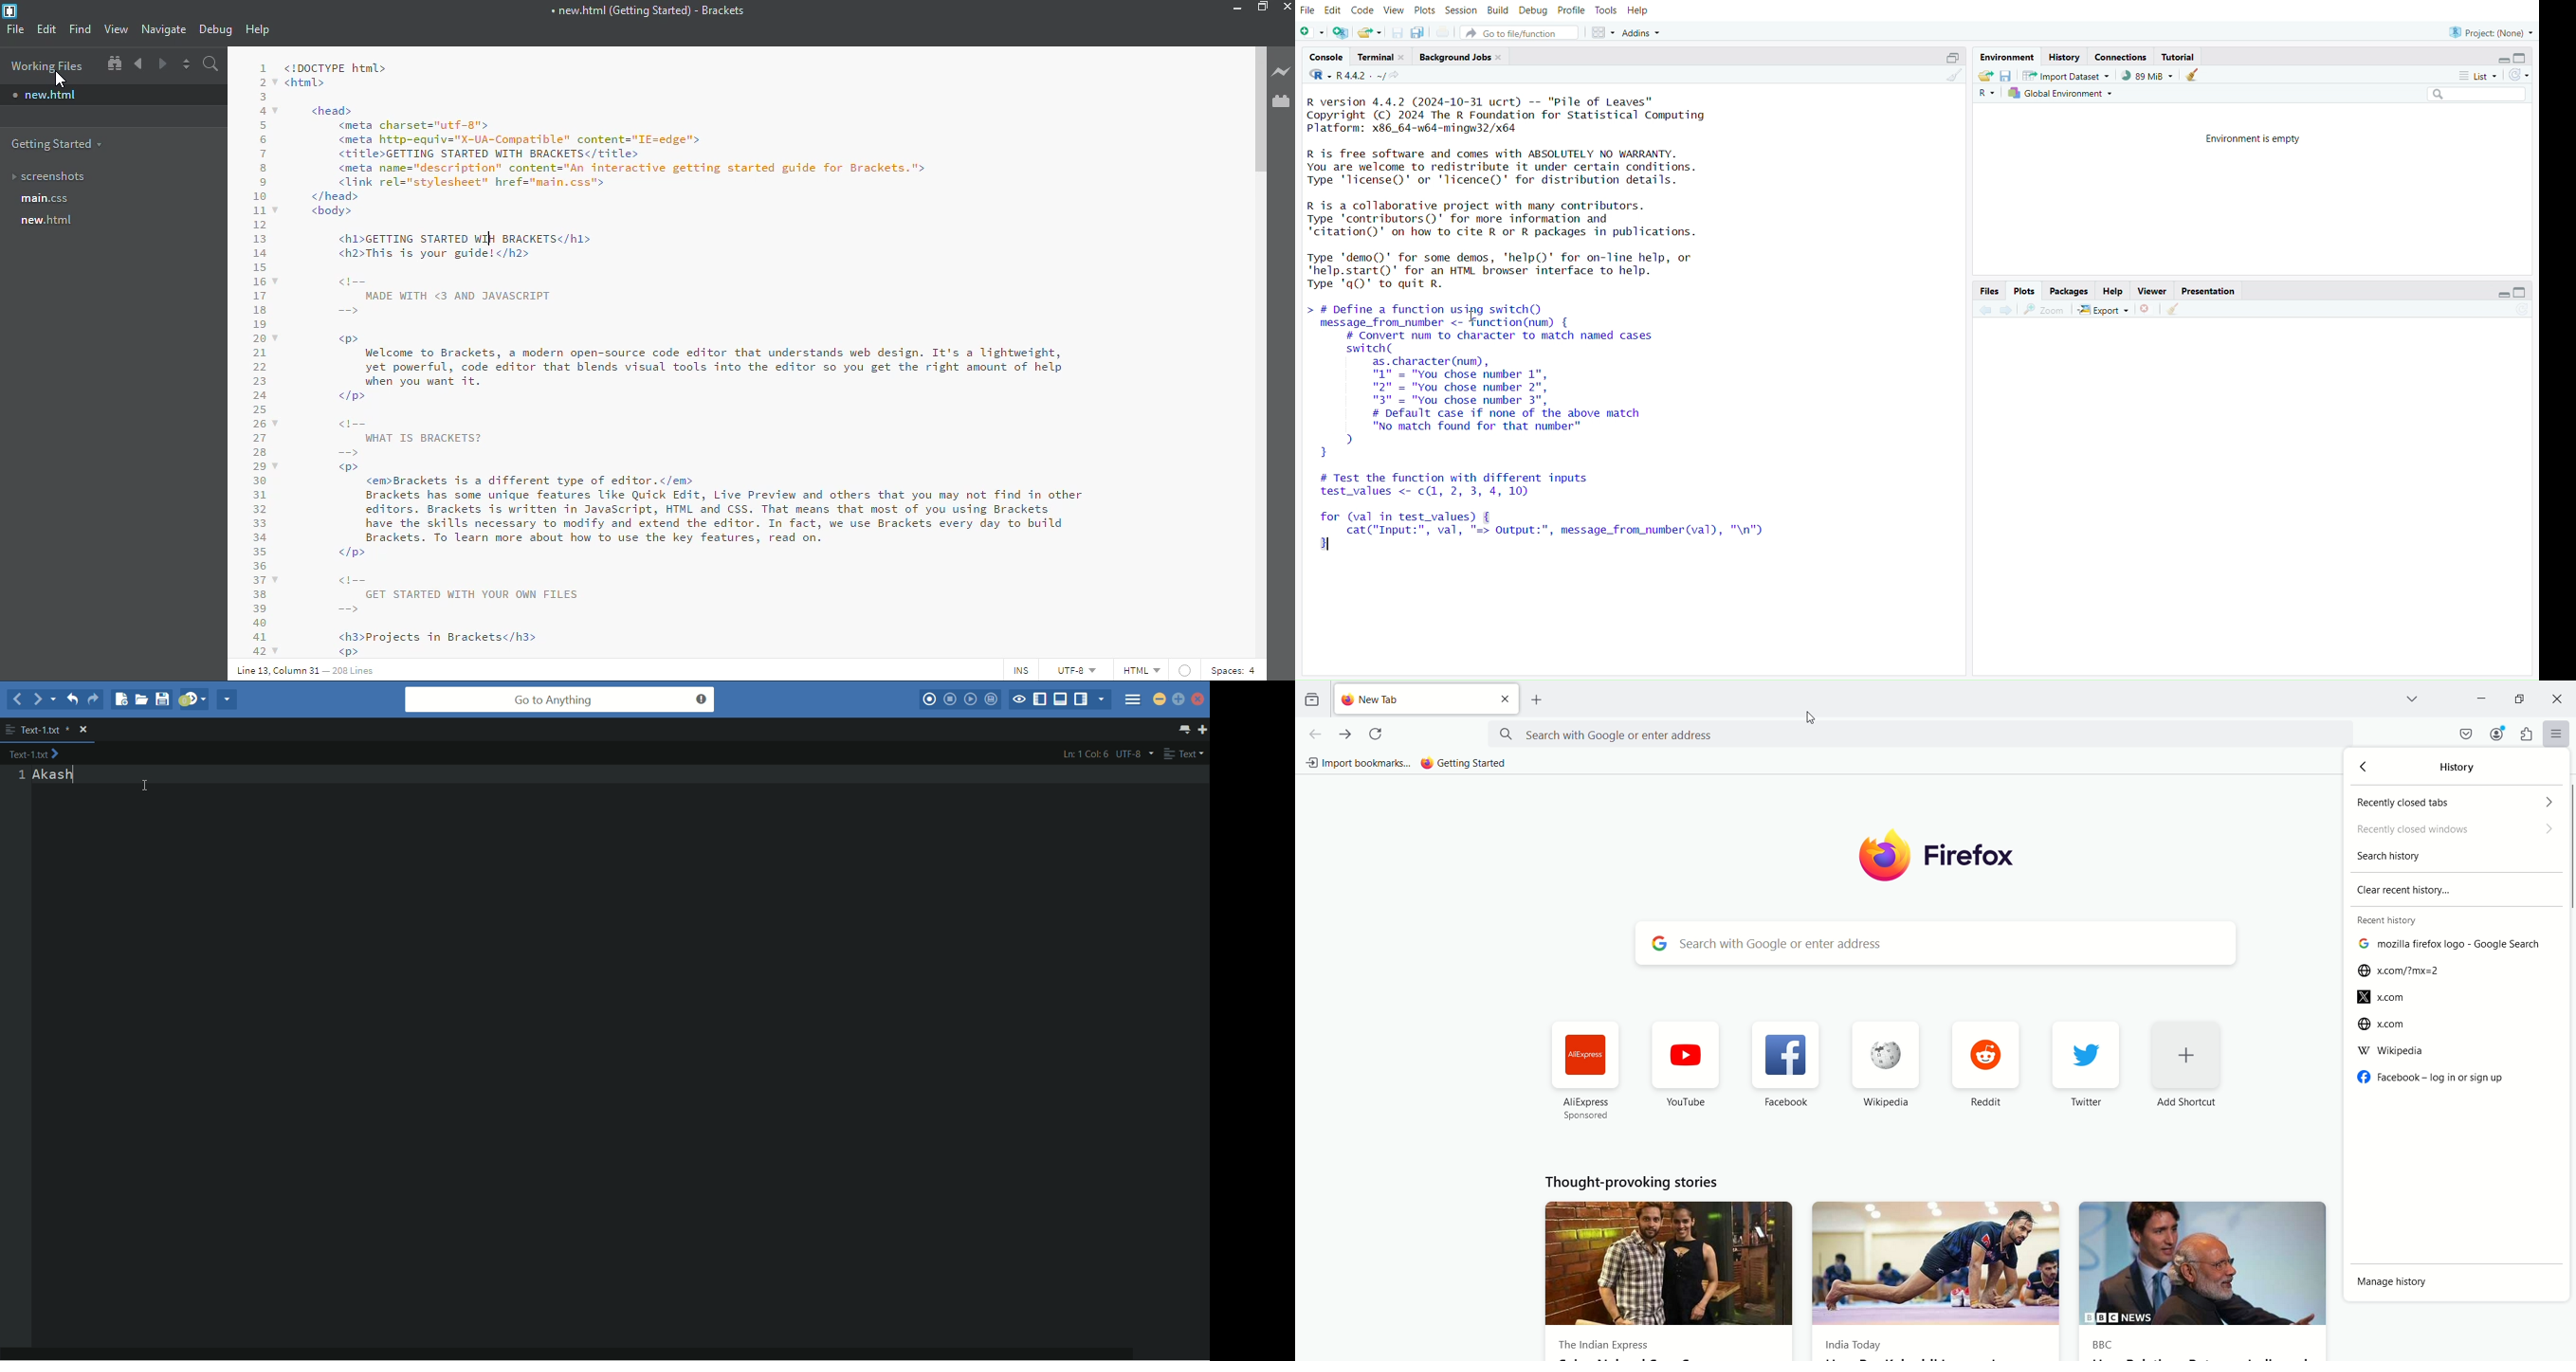  What do you see at coordinates (2147, 308) in the screenshot?
I see `Close` at bounding box center [2147, 308].